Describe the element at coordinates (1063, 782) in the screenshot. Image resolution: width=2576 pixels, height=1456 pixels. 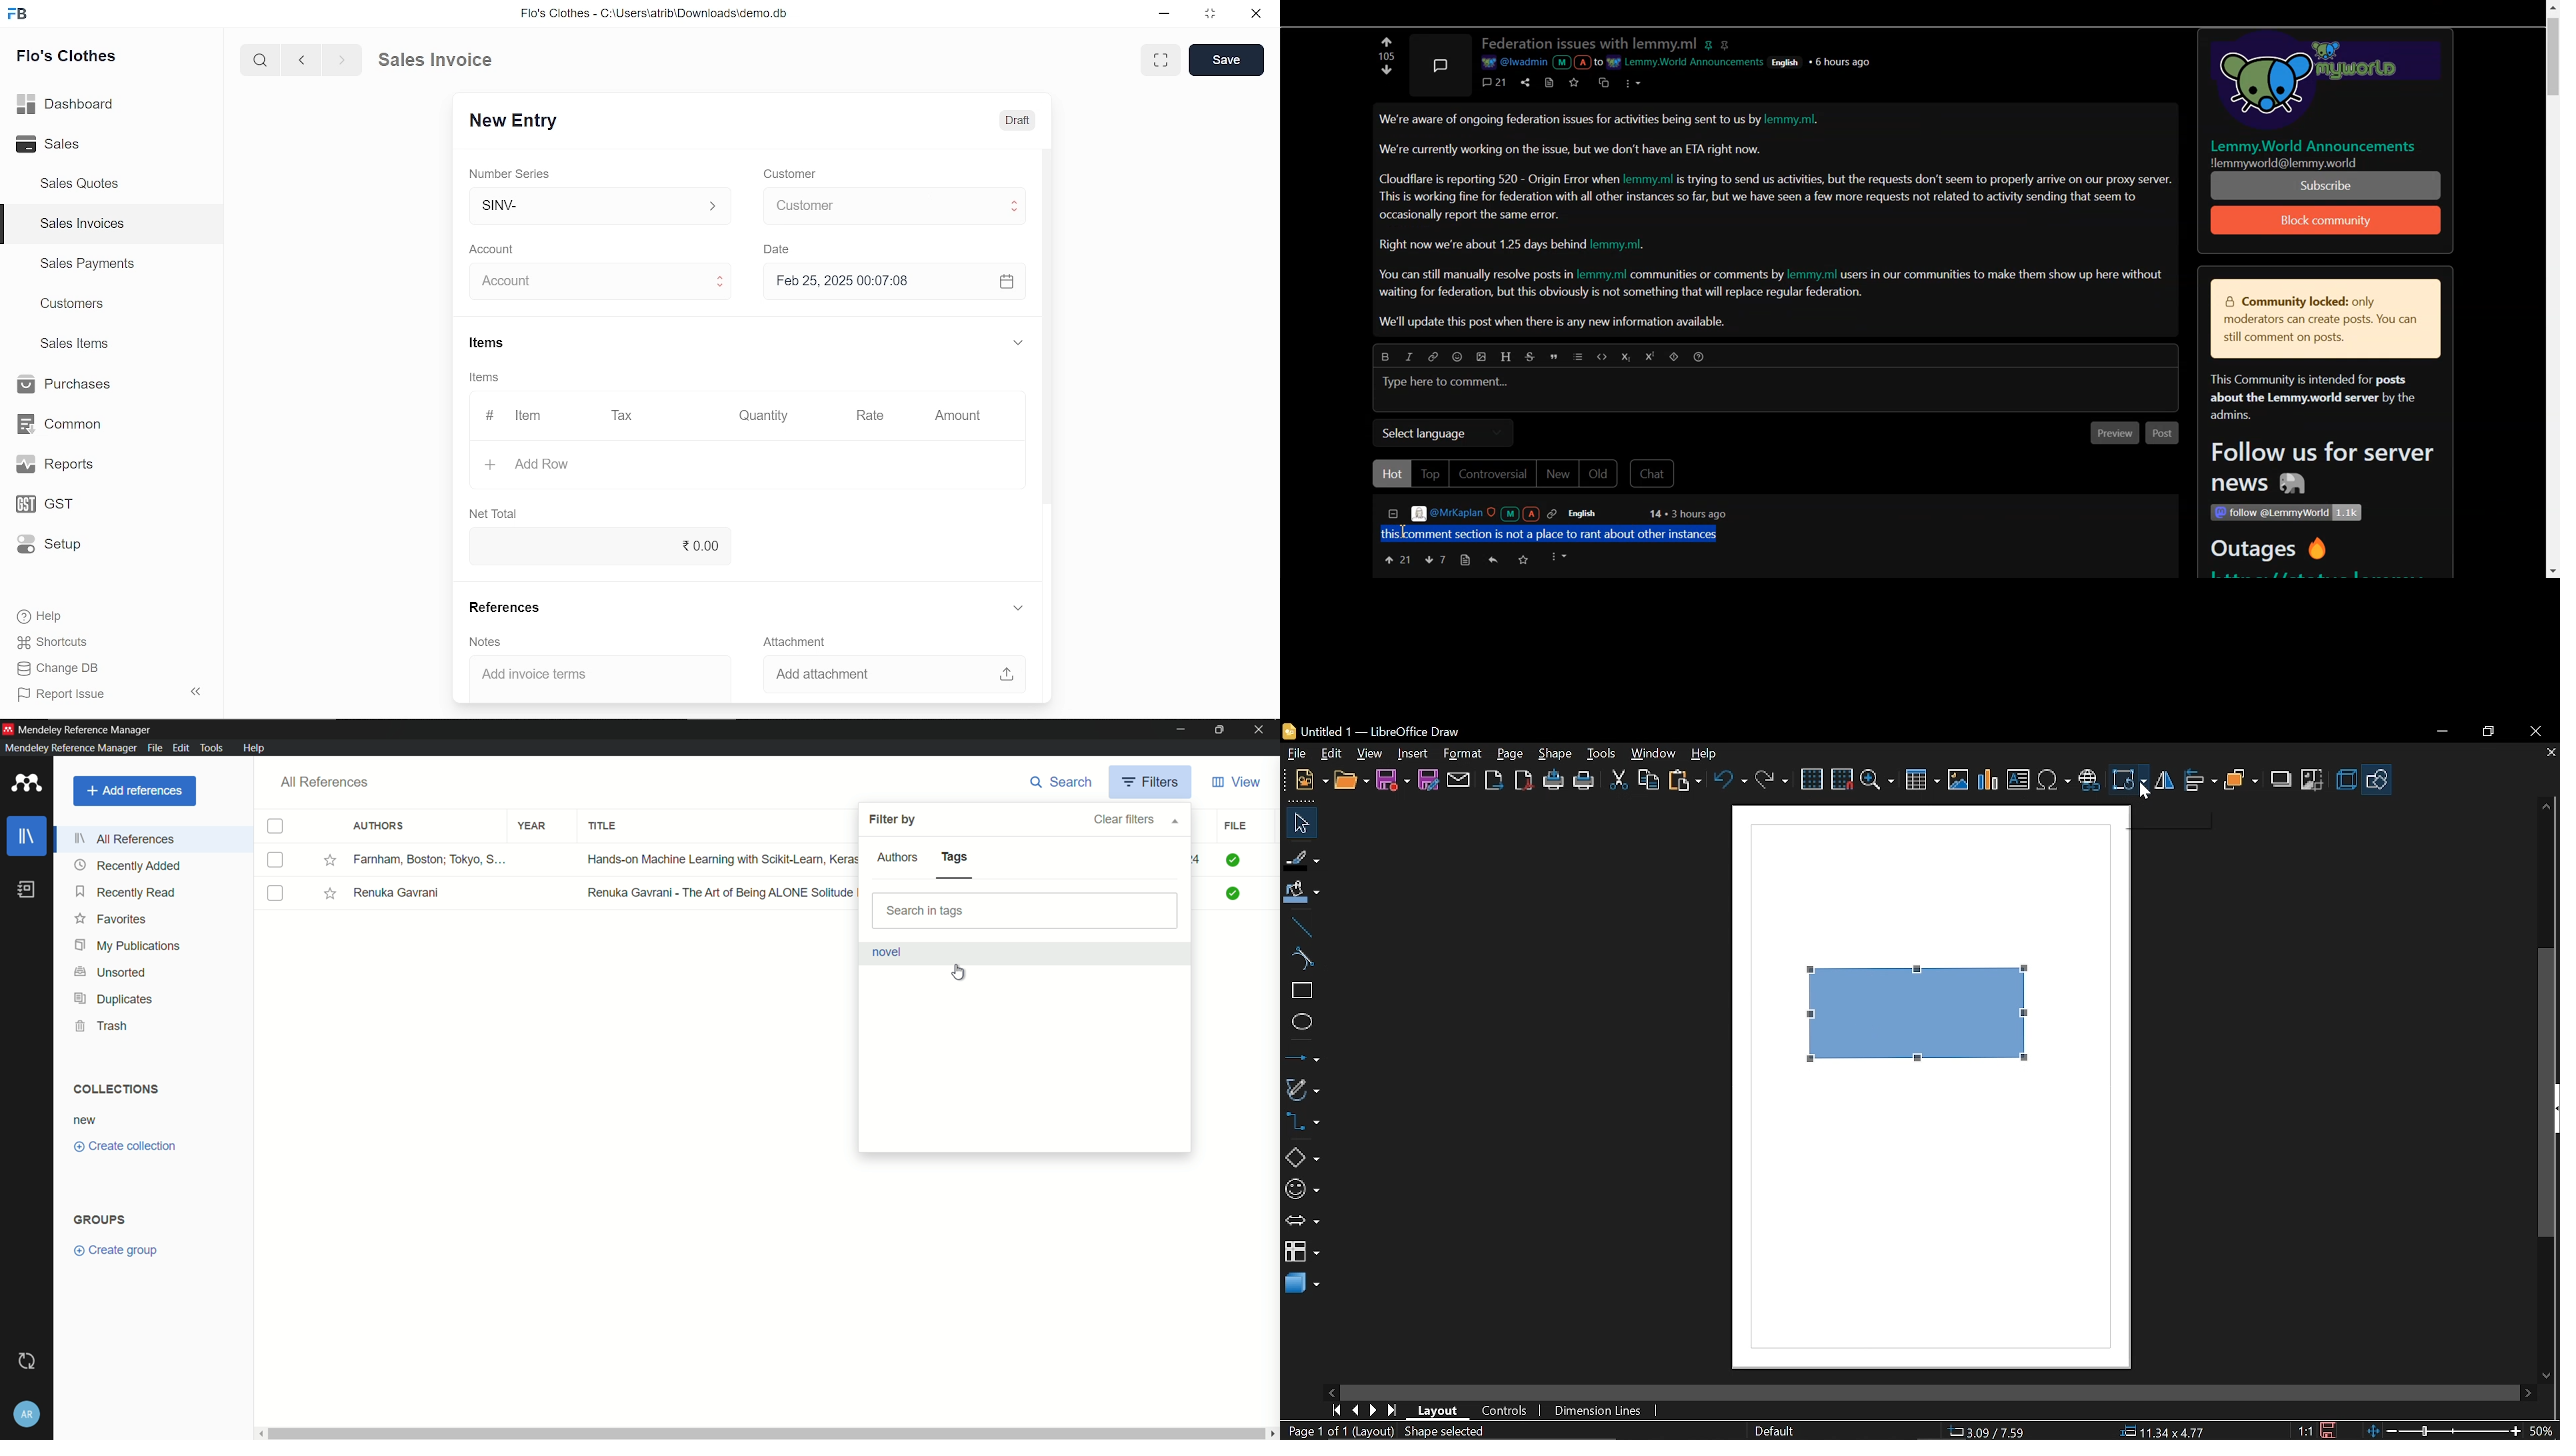
I see `search` at that location.